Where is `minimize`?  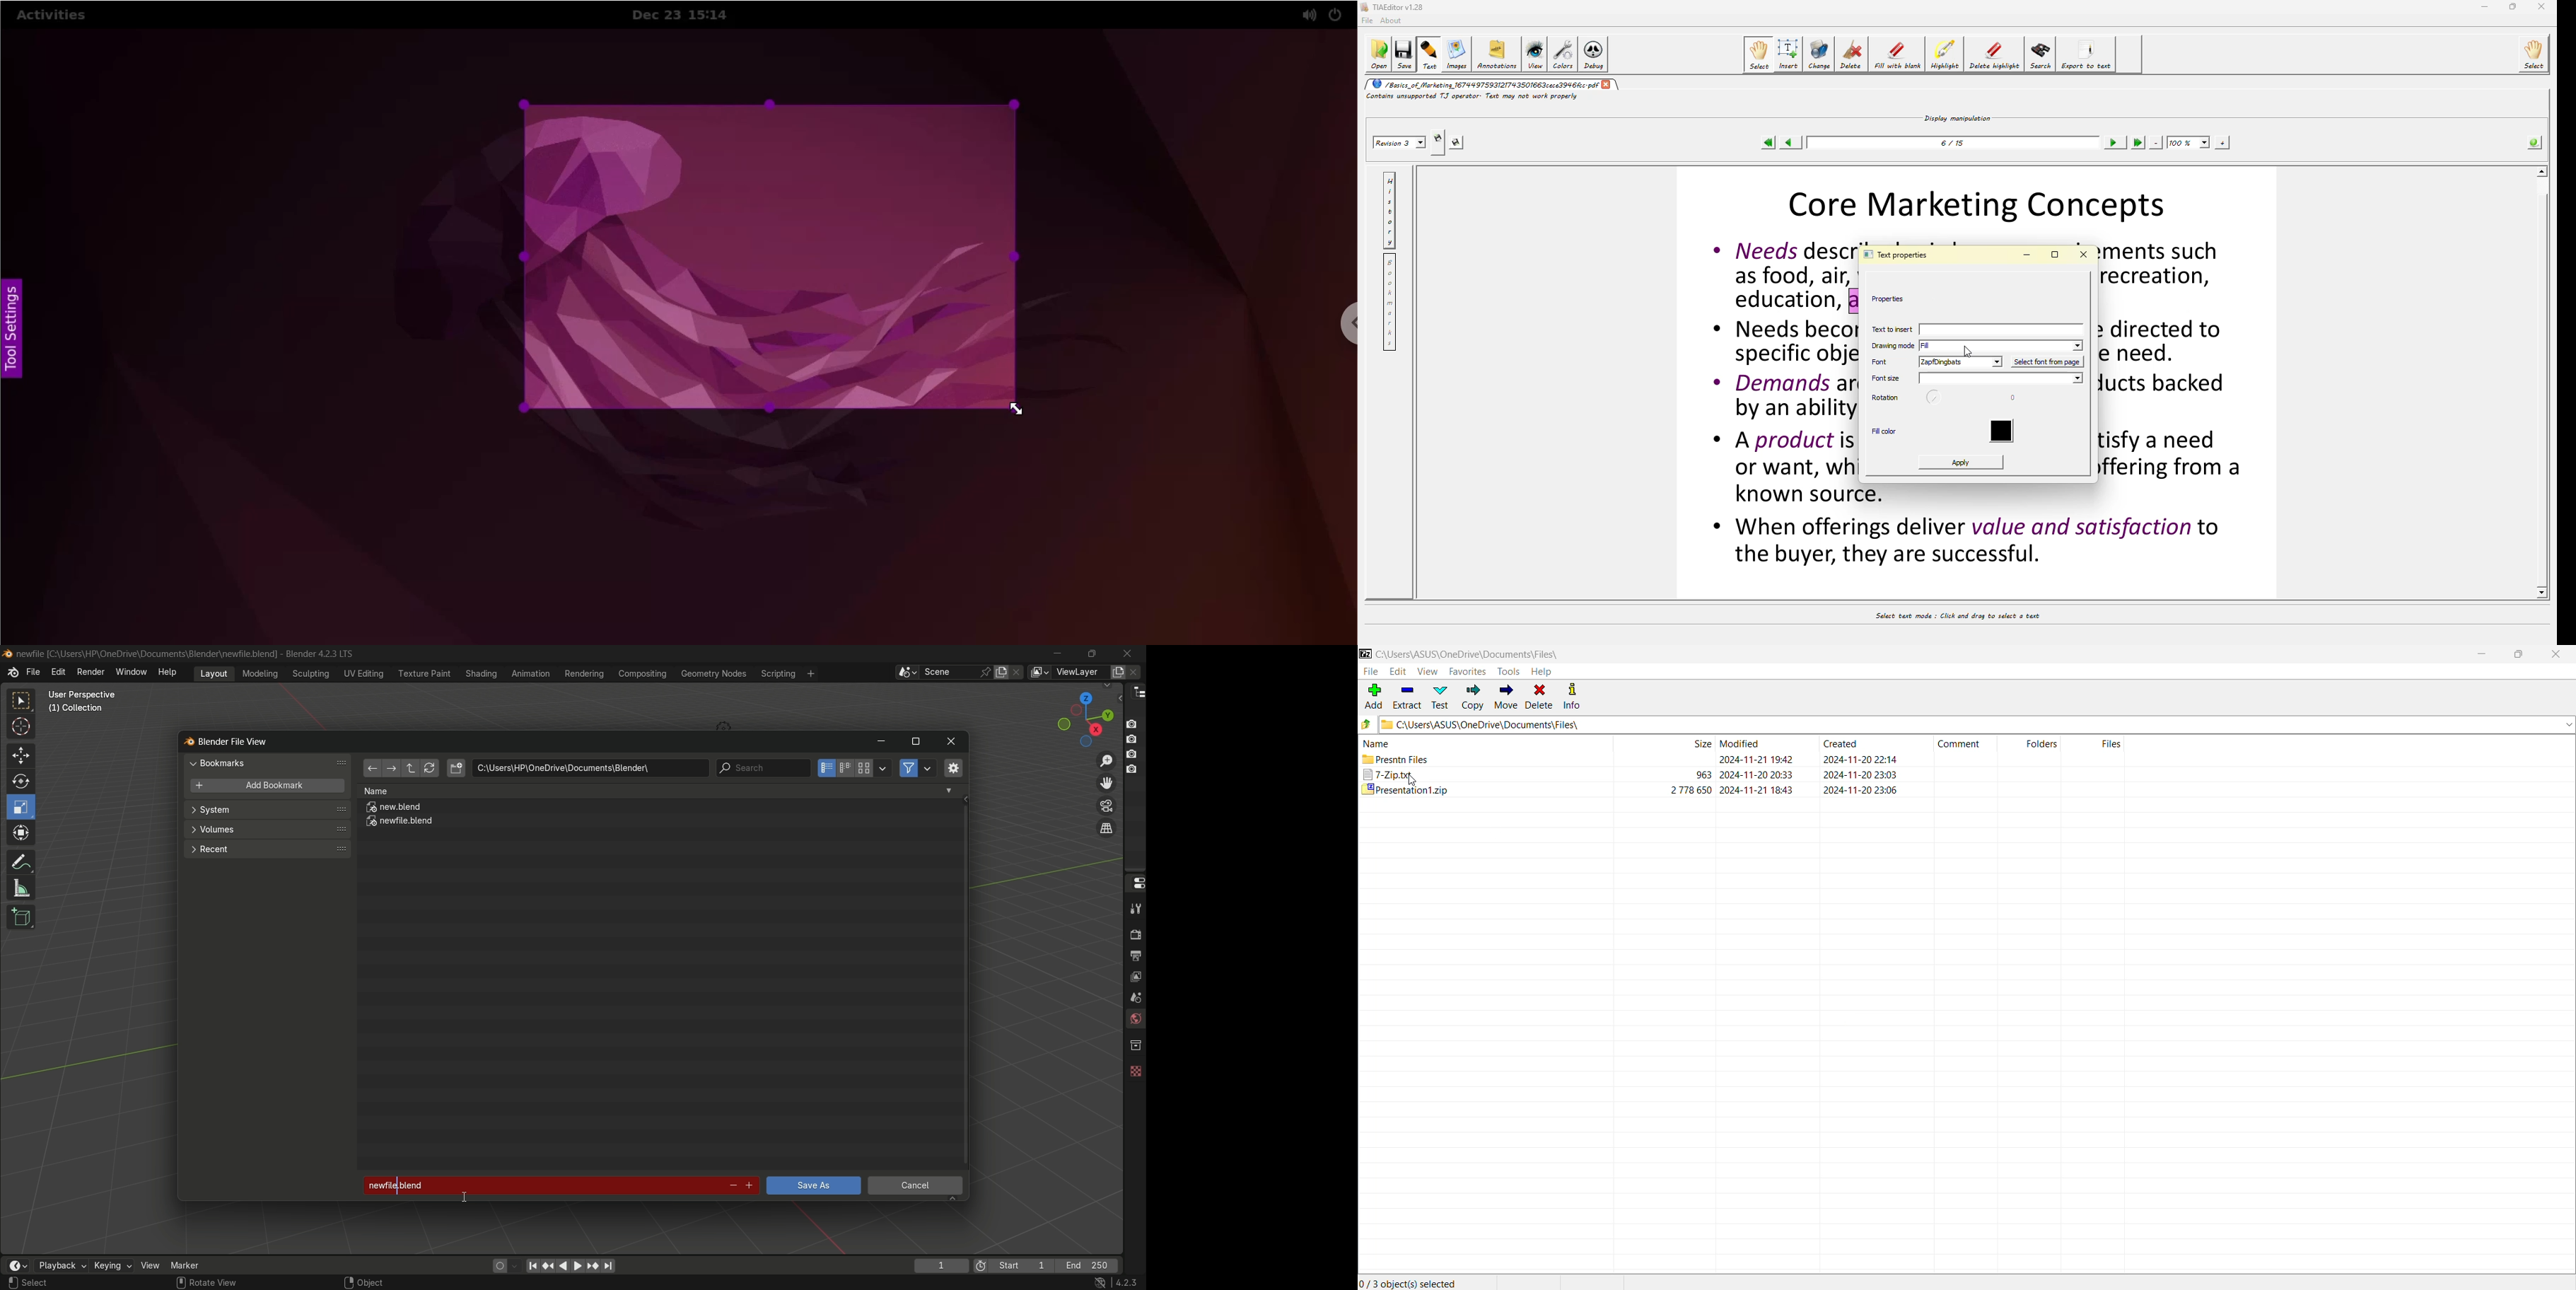 minimize is located at coordinates (1058, 653).